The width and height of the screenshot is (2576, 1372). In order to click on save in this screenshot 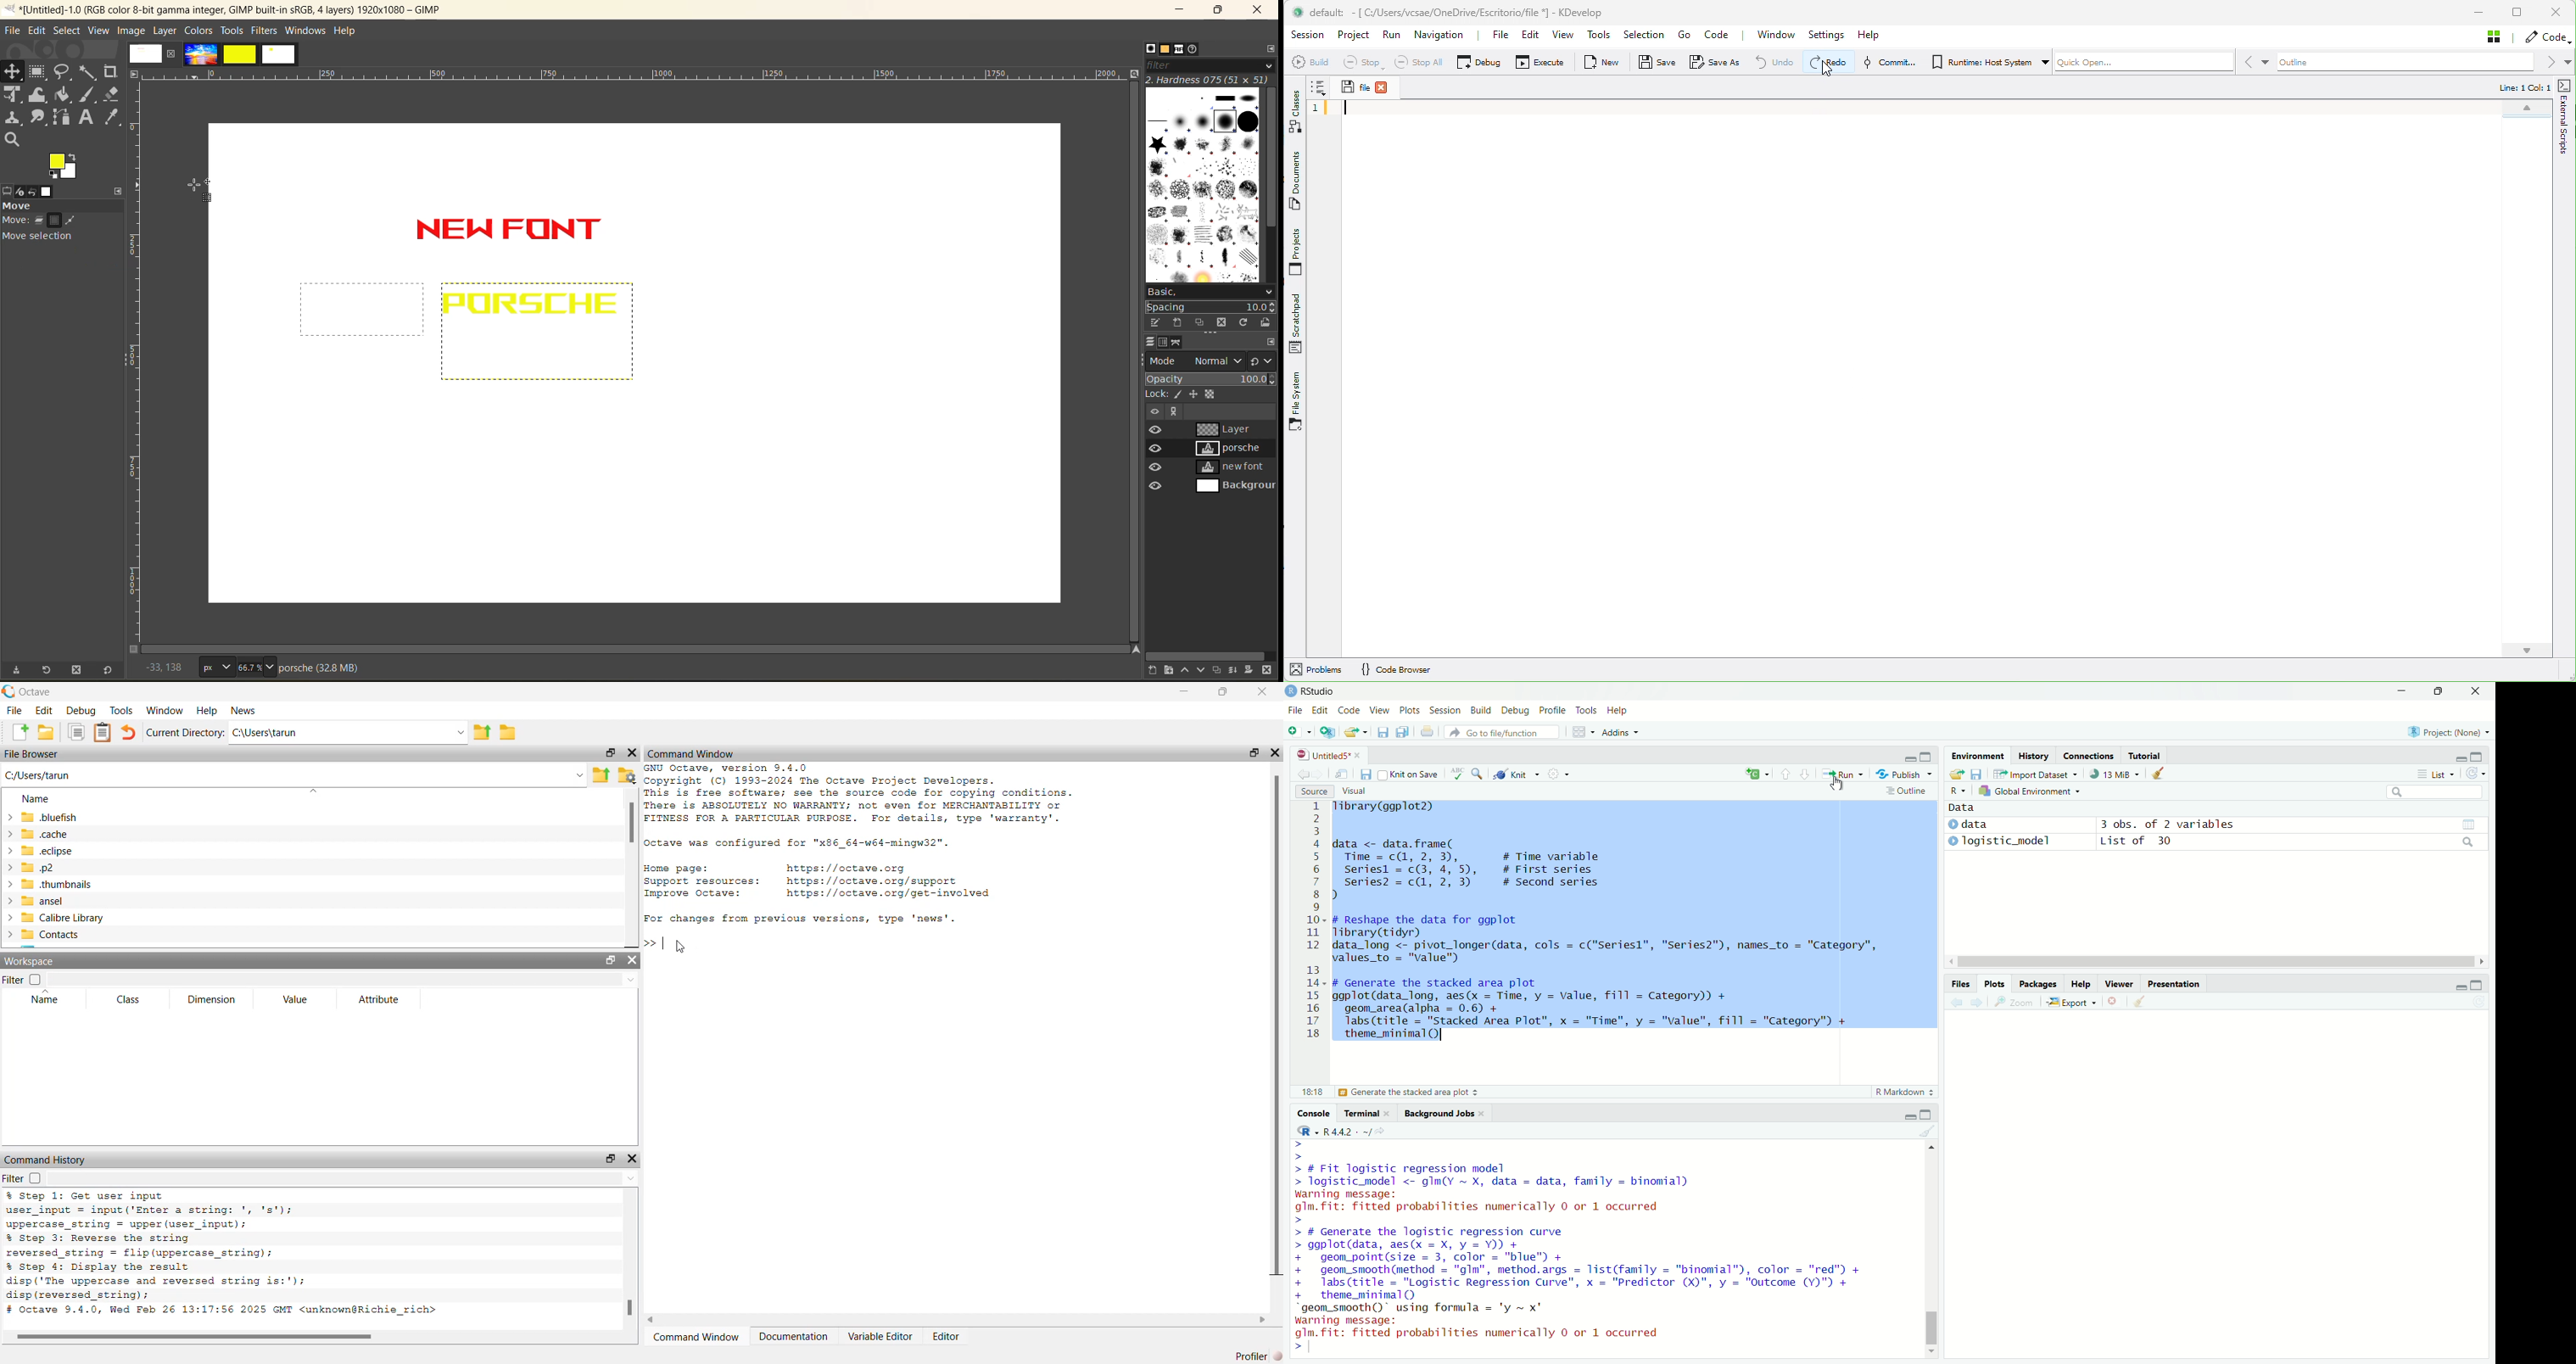, I will do `click(1364, 775)`.